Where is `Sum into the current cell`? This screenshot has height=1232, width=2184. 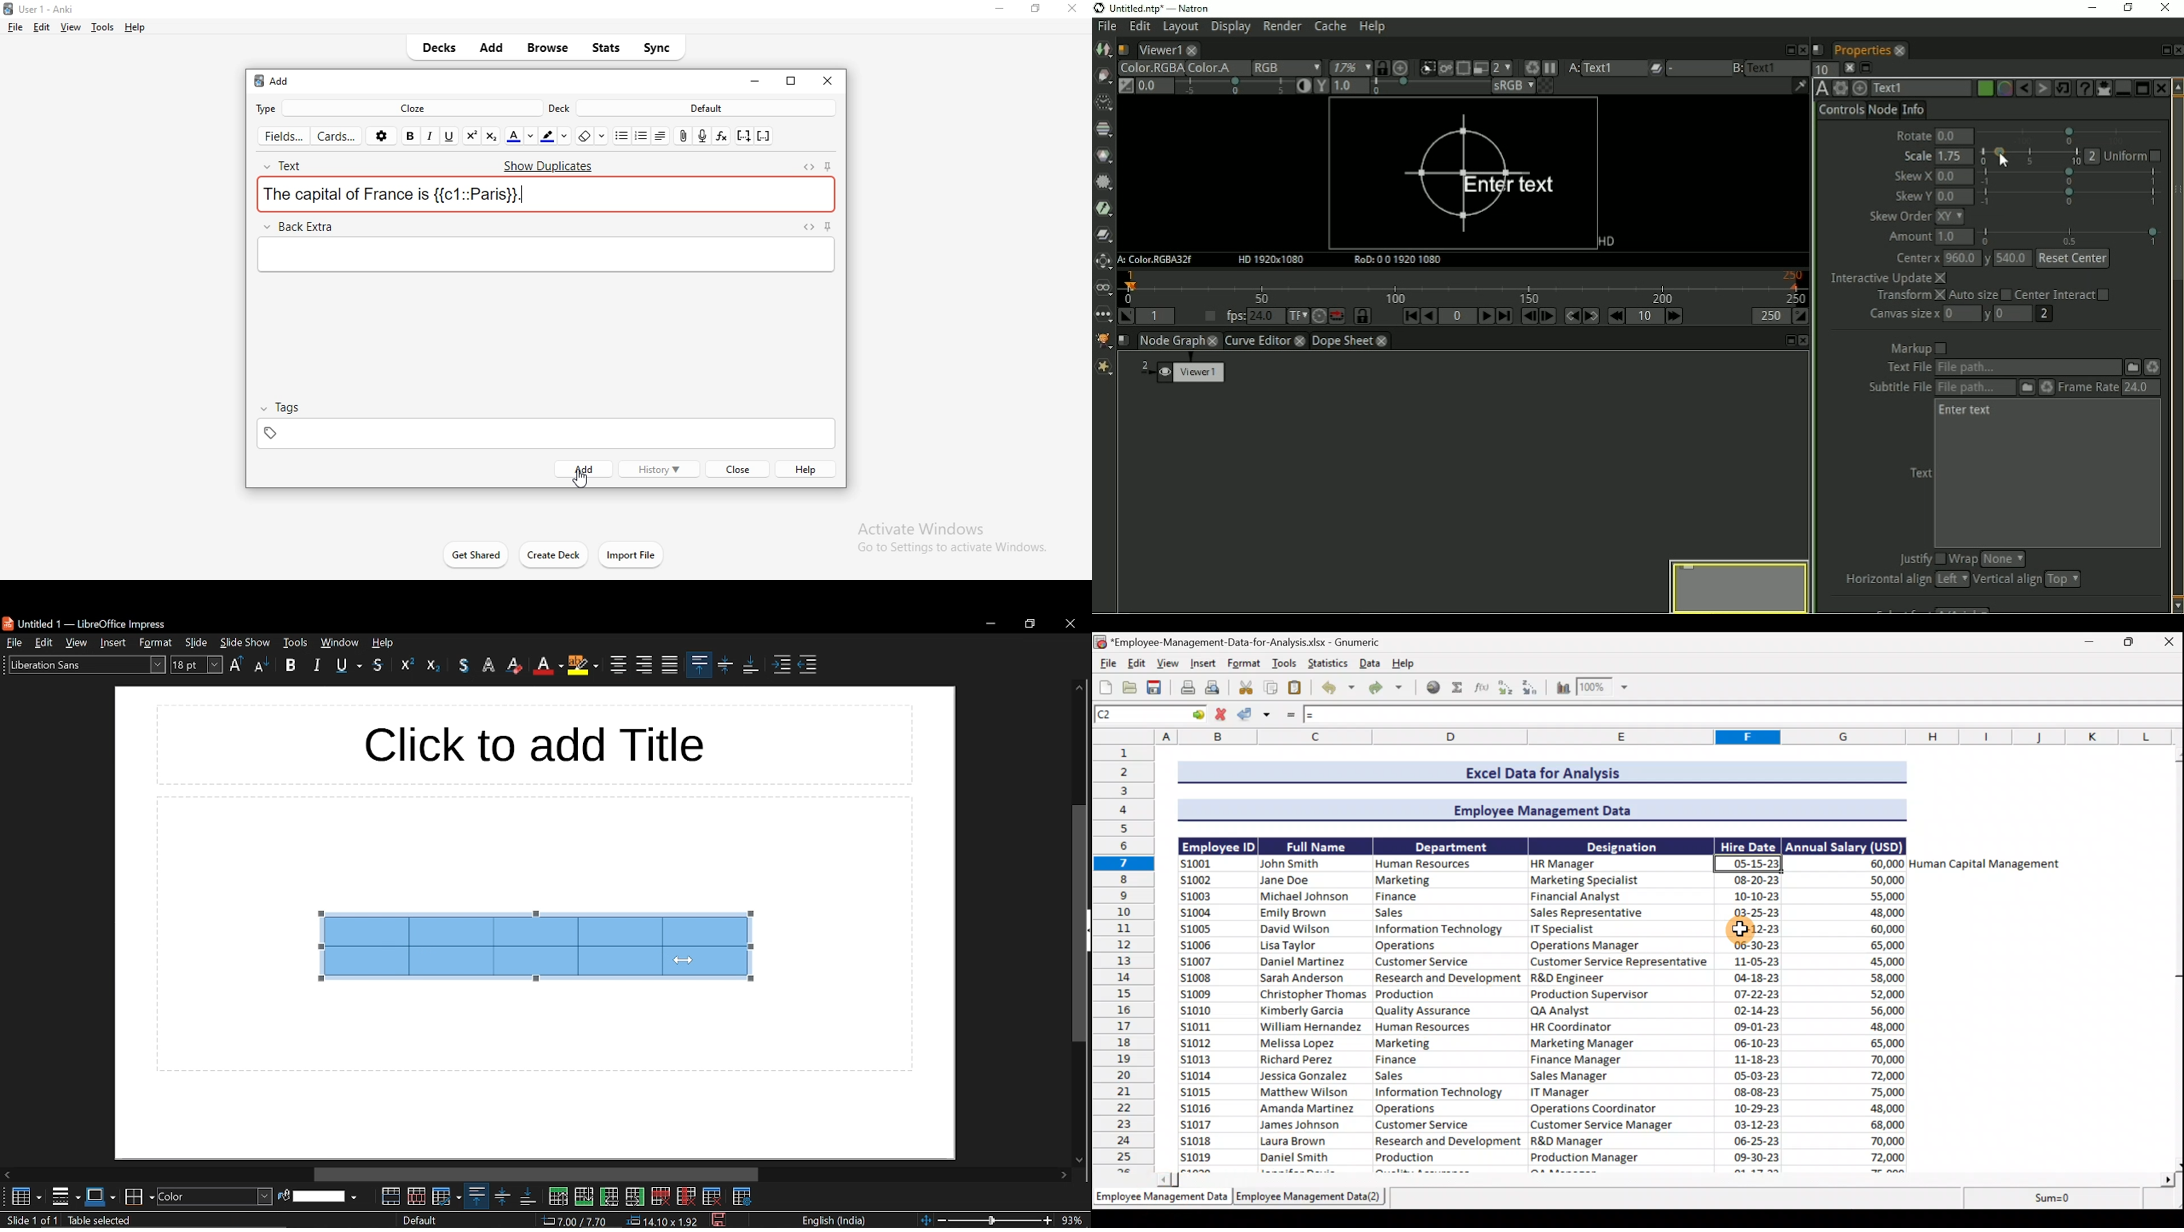 Sum into the current cell is located at coordinates (1461, 687).